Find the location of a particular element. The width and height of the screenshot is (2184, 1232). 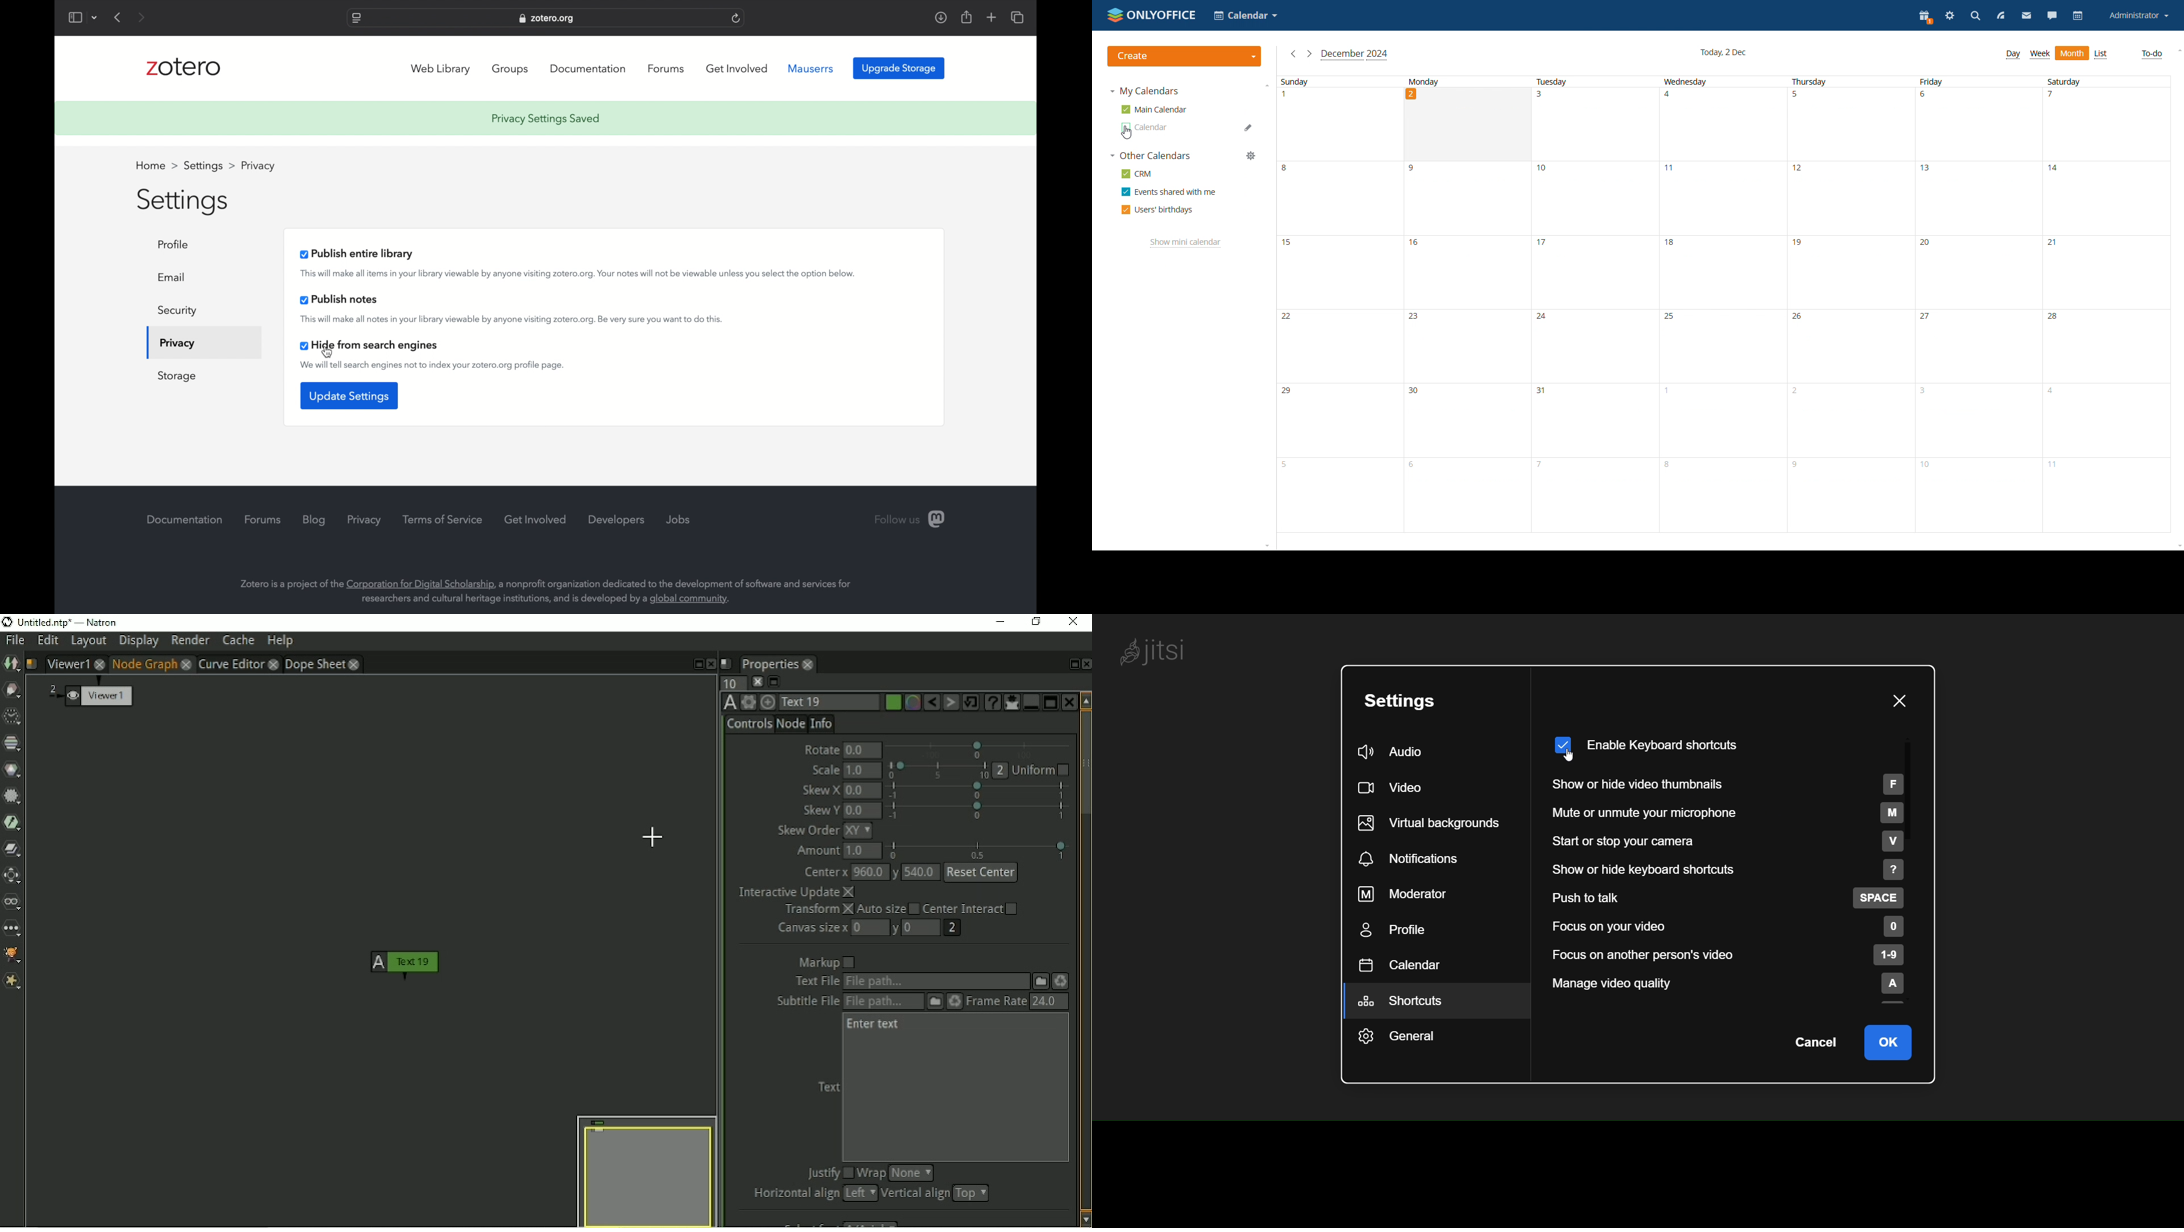

home is located at coordinates (156, 165).